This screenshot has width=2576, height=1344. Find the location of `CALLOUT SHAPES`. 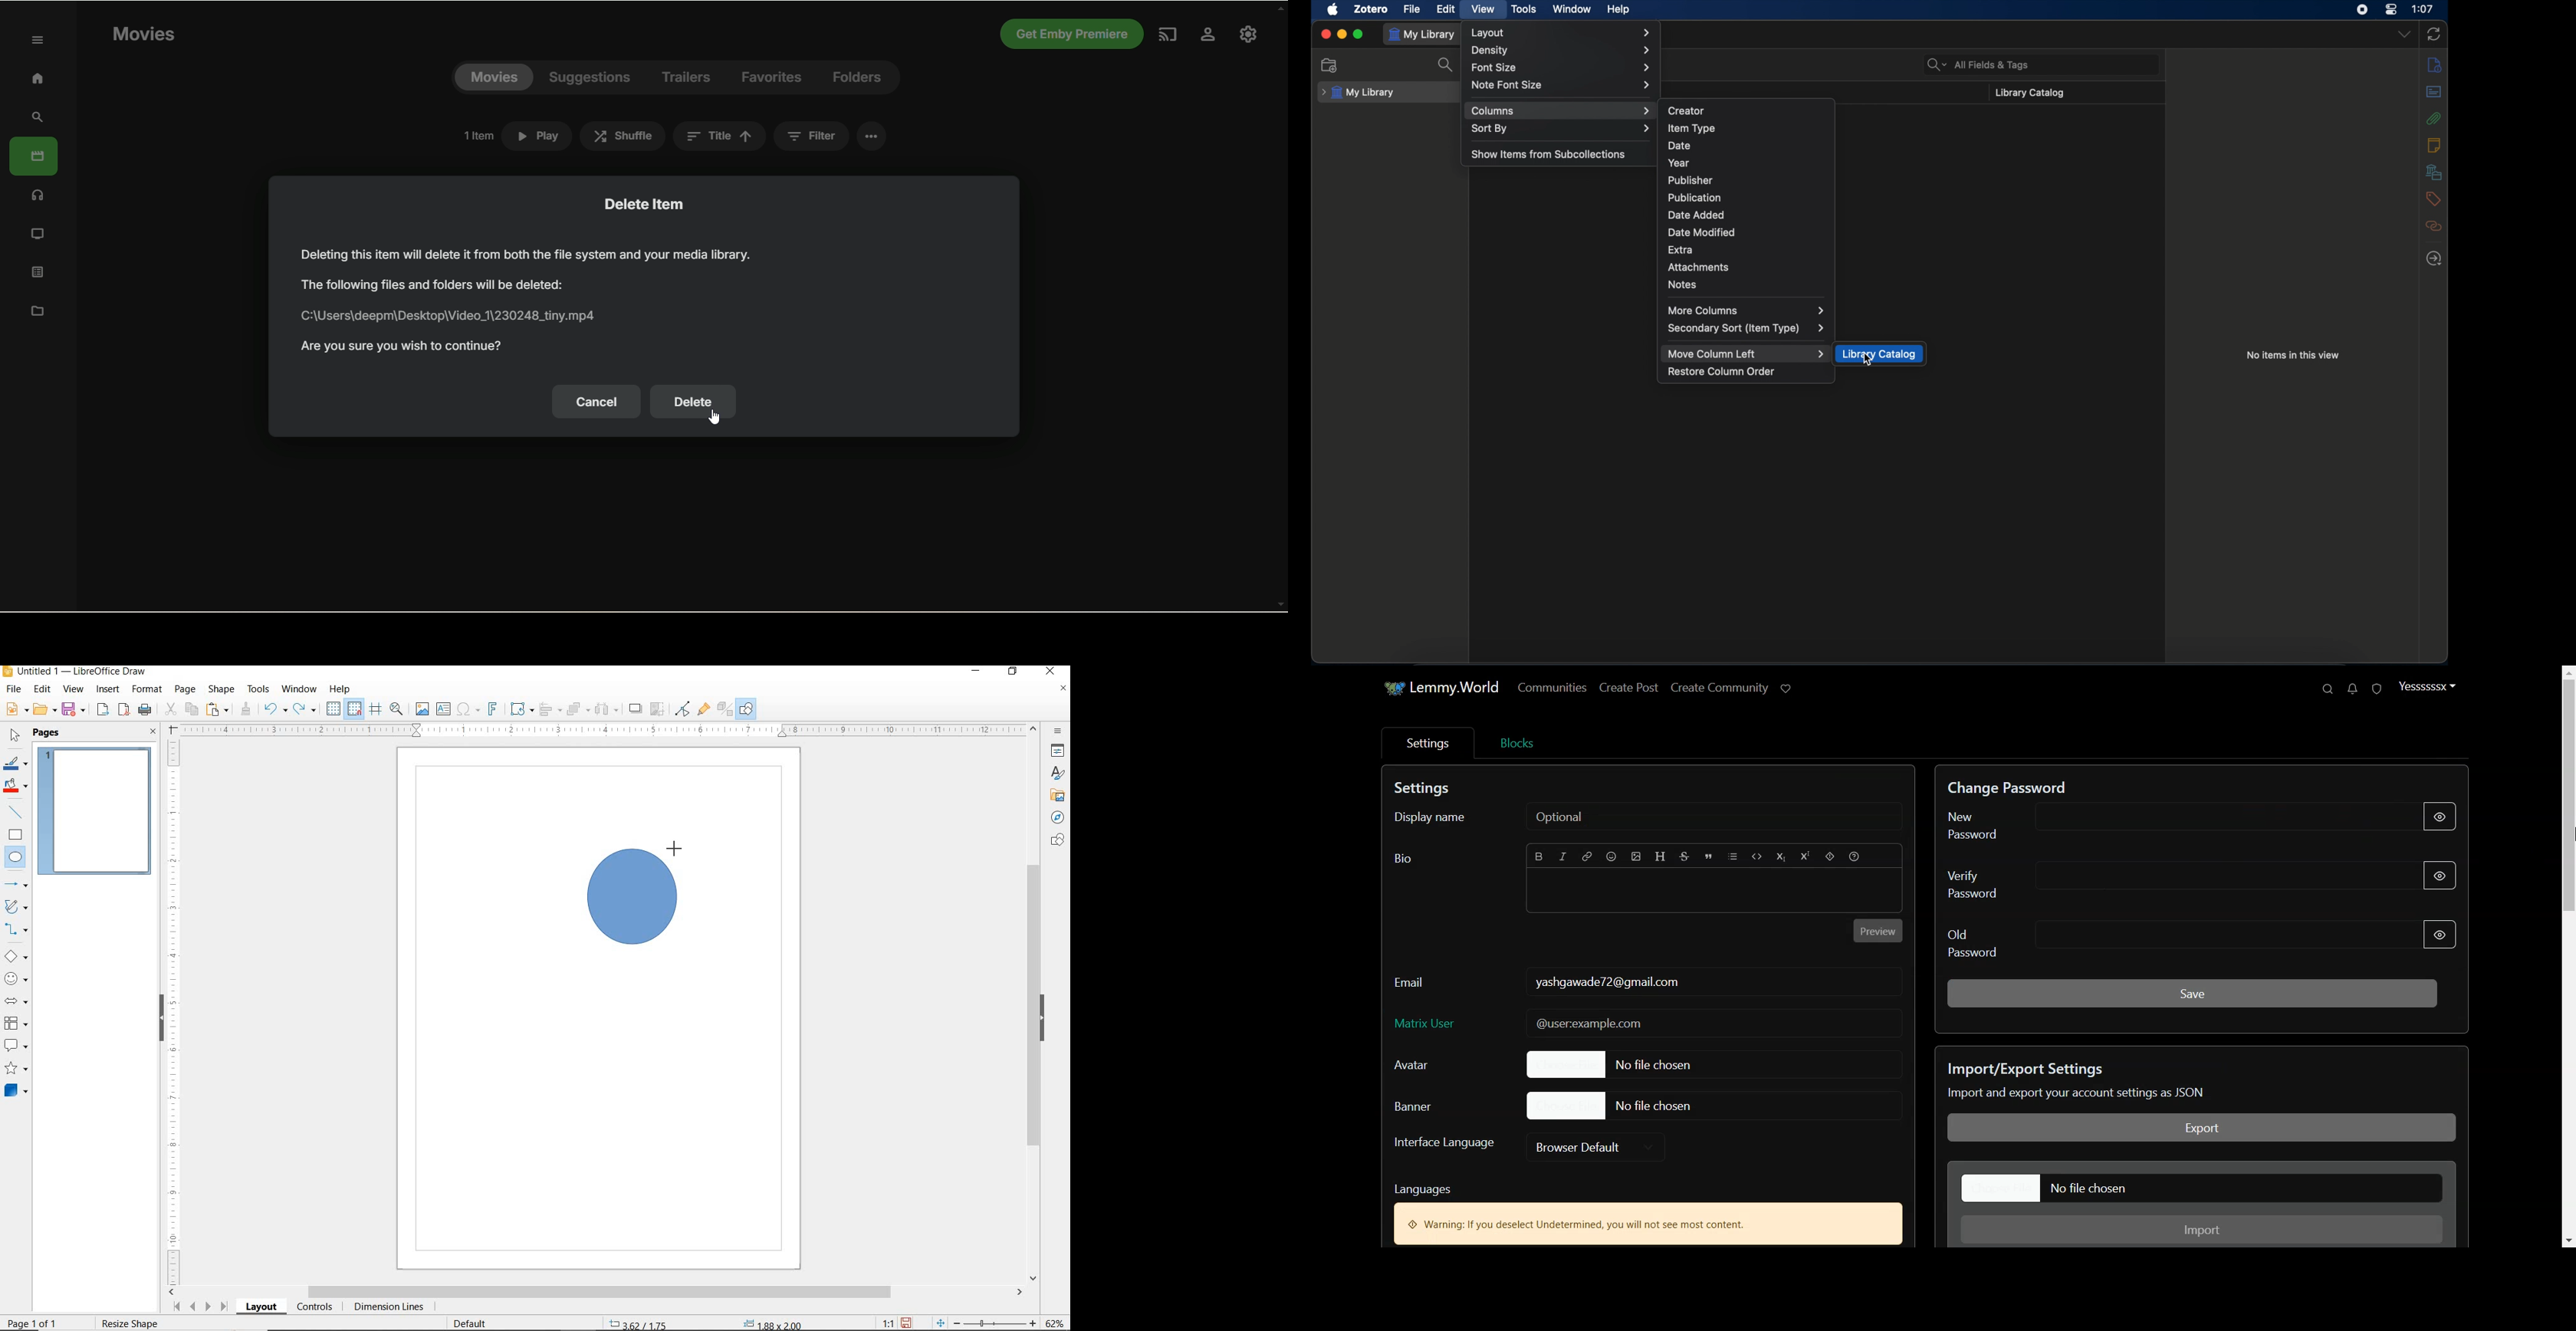

CALLOUT SHAPES is located at coordinates (15, 1046).